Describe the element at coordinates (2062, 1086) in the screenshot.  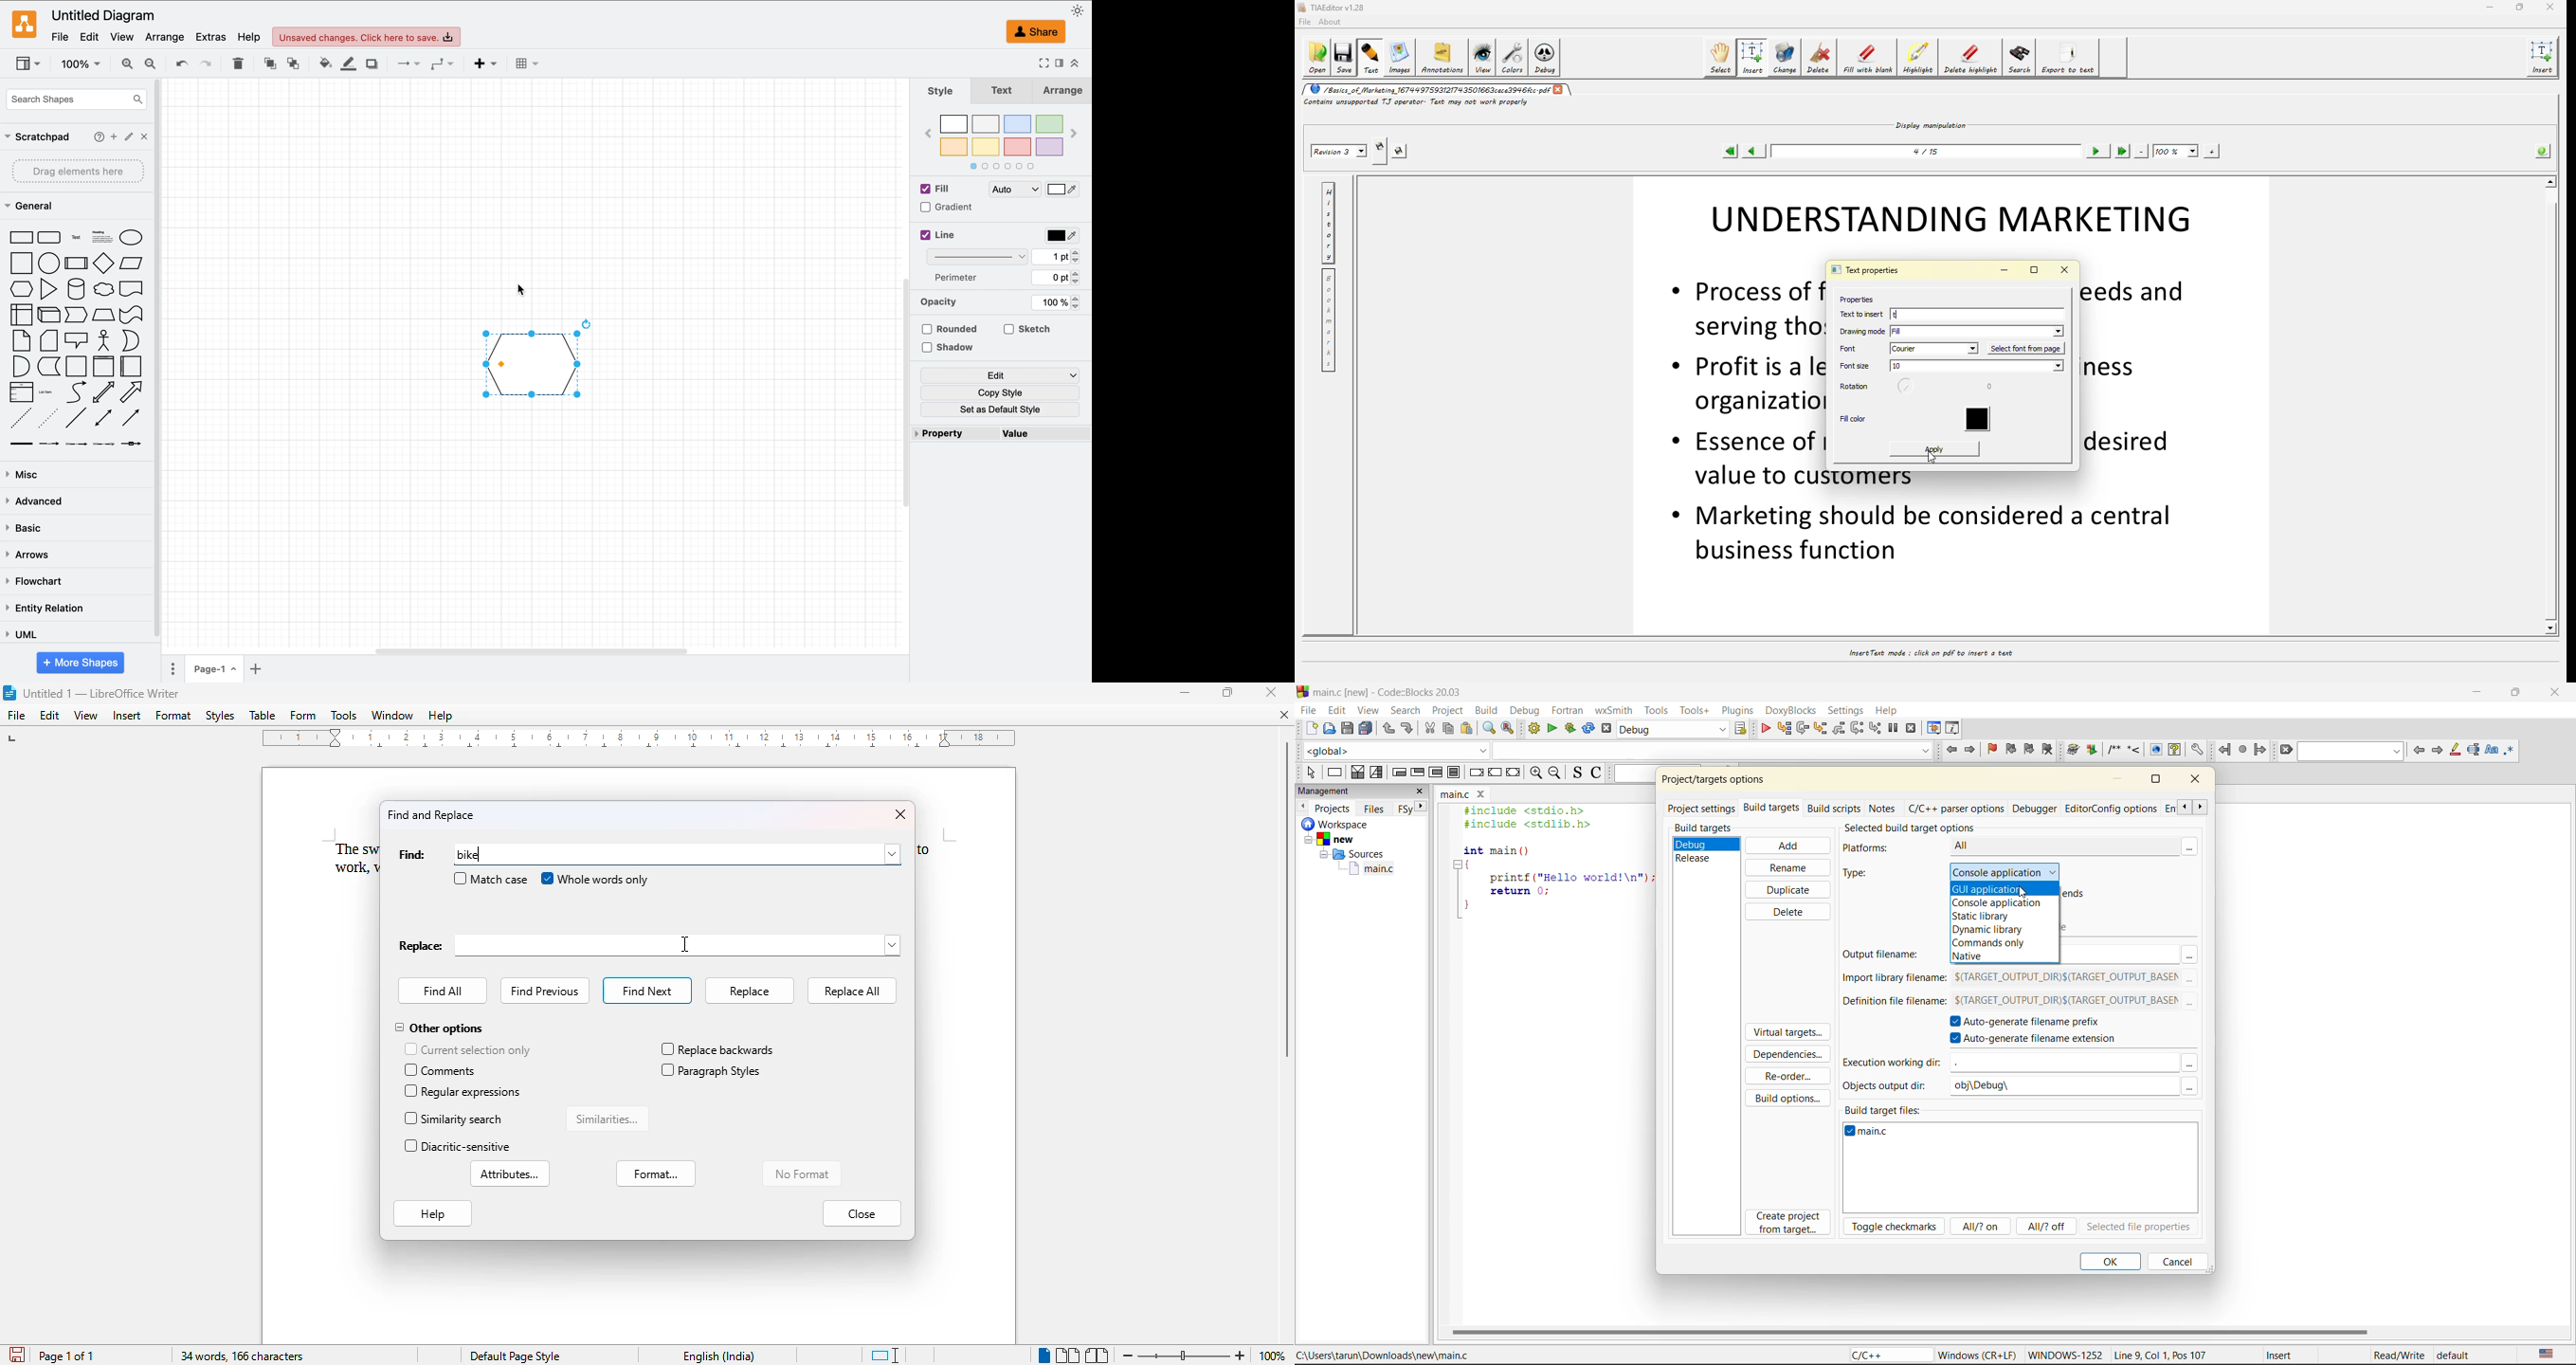
I see `obj\Debug\` at that location.